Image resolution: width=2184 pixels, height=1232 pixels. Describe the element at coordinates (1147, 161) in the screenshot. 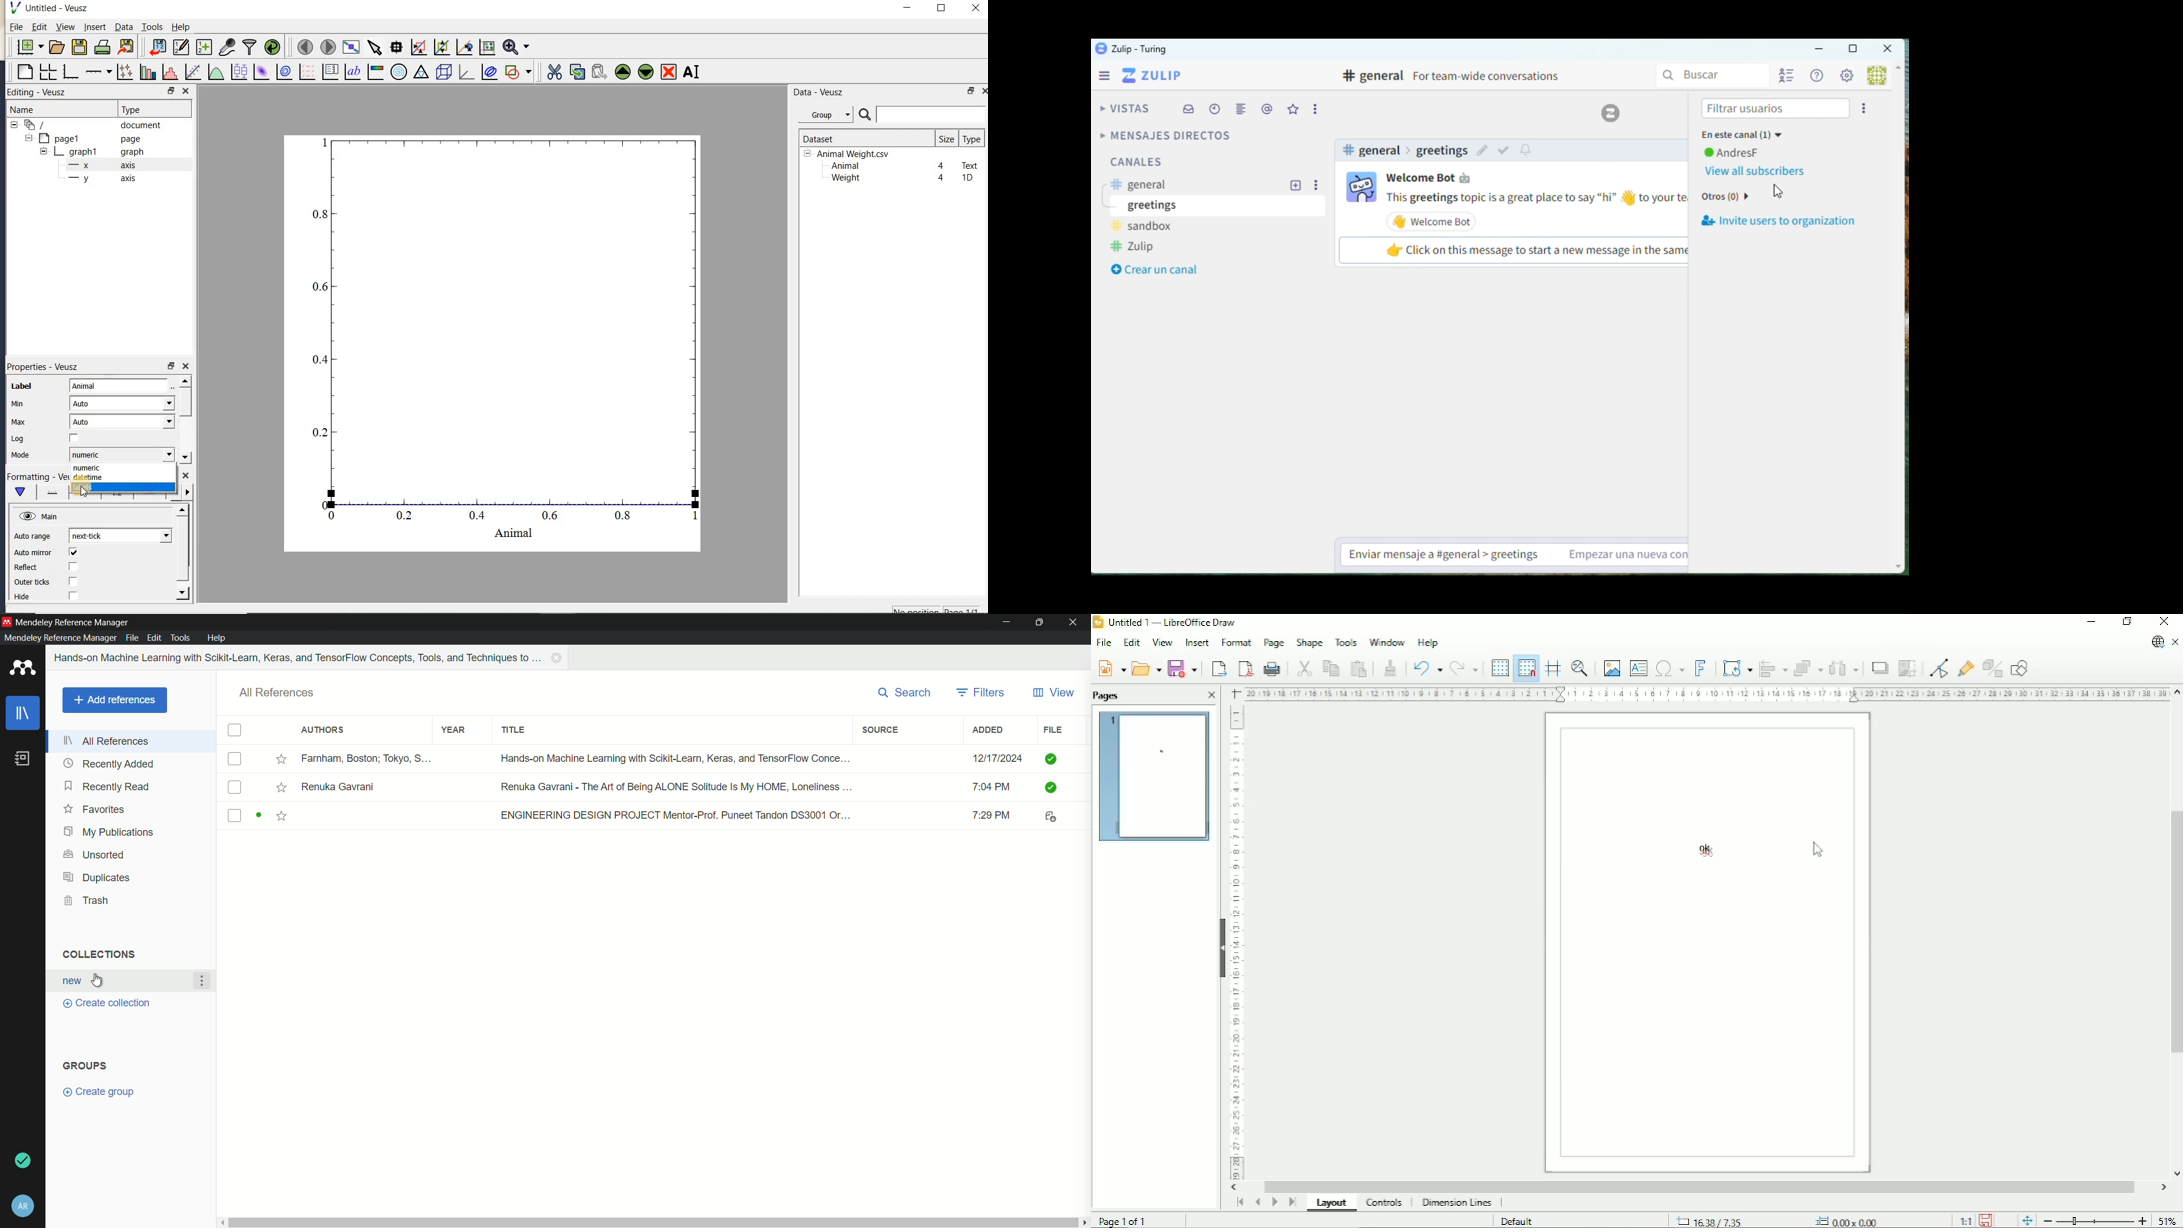

I see `channels` at that location.